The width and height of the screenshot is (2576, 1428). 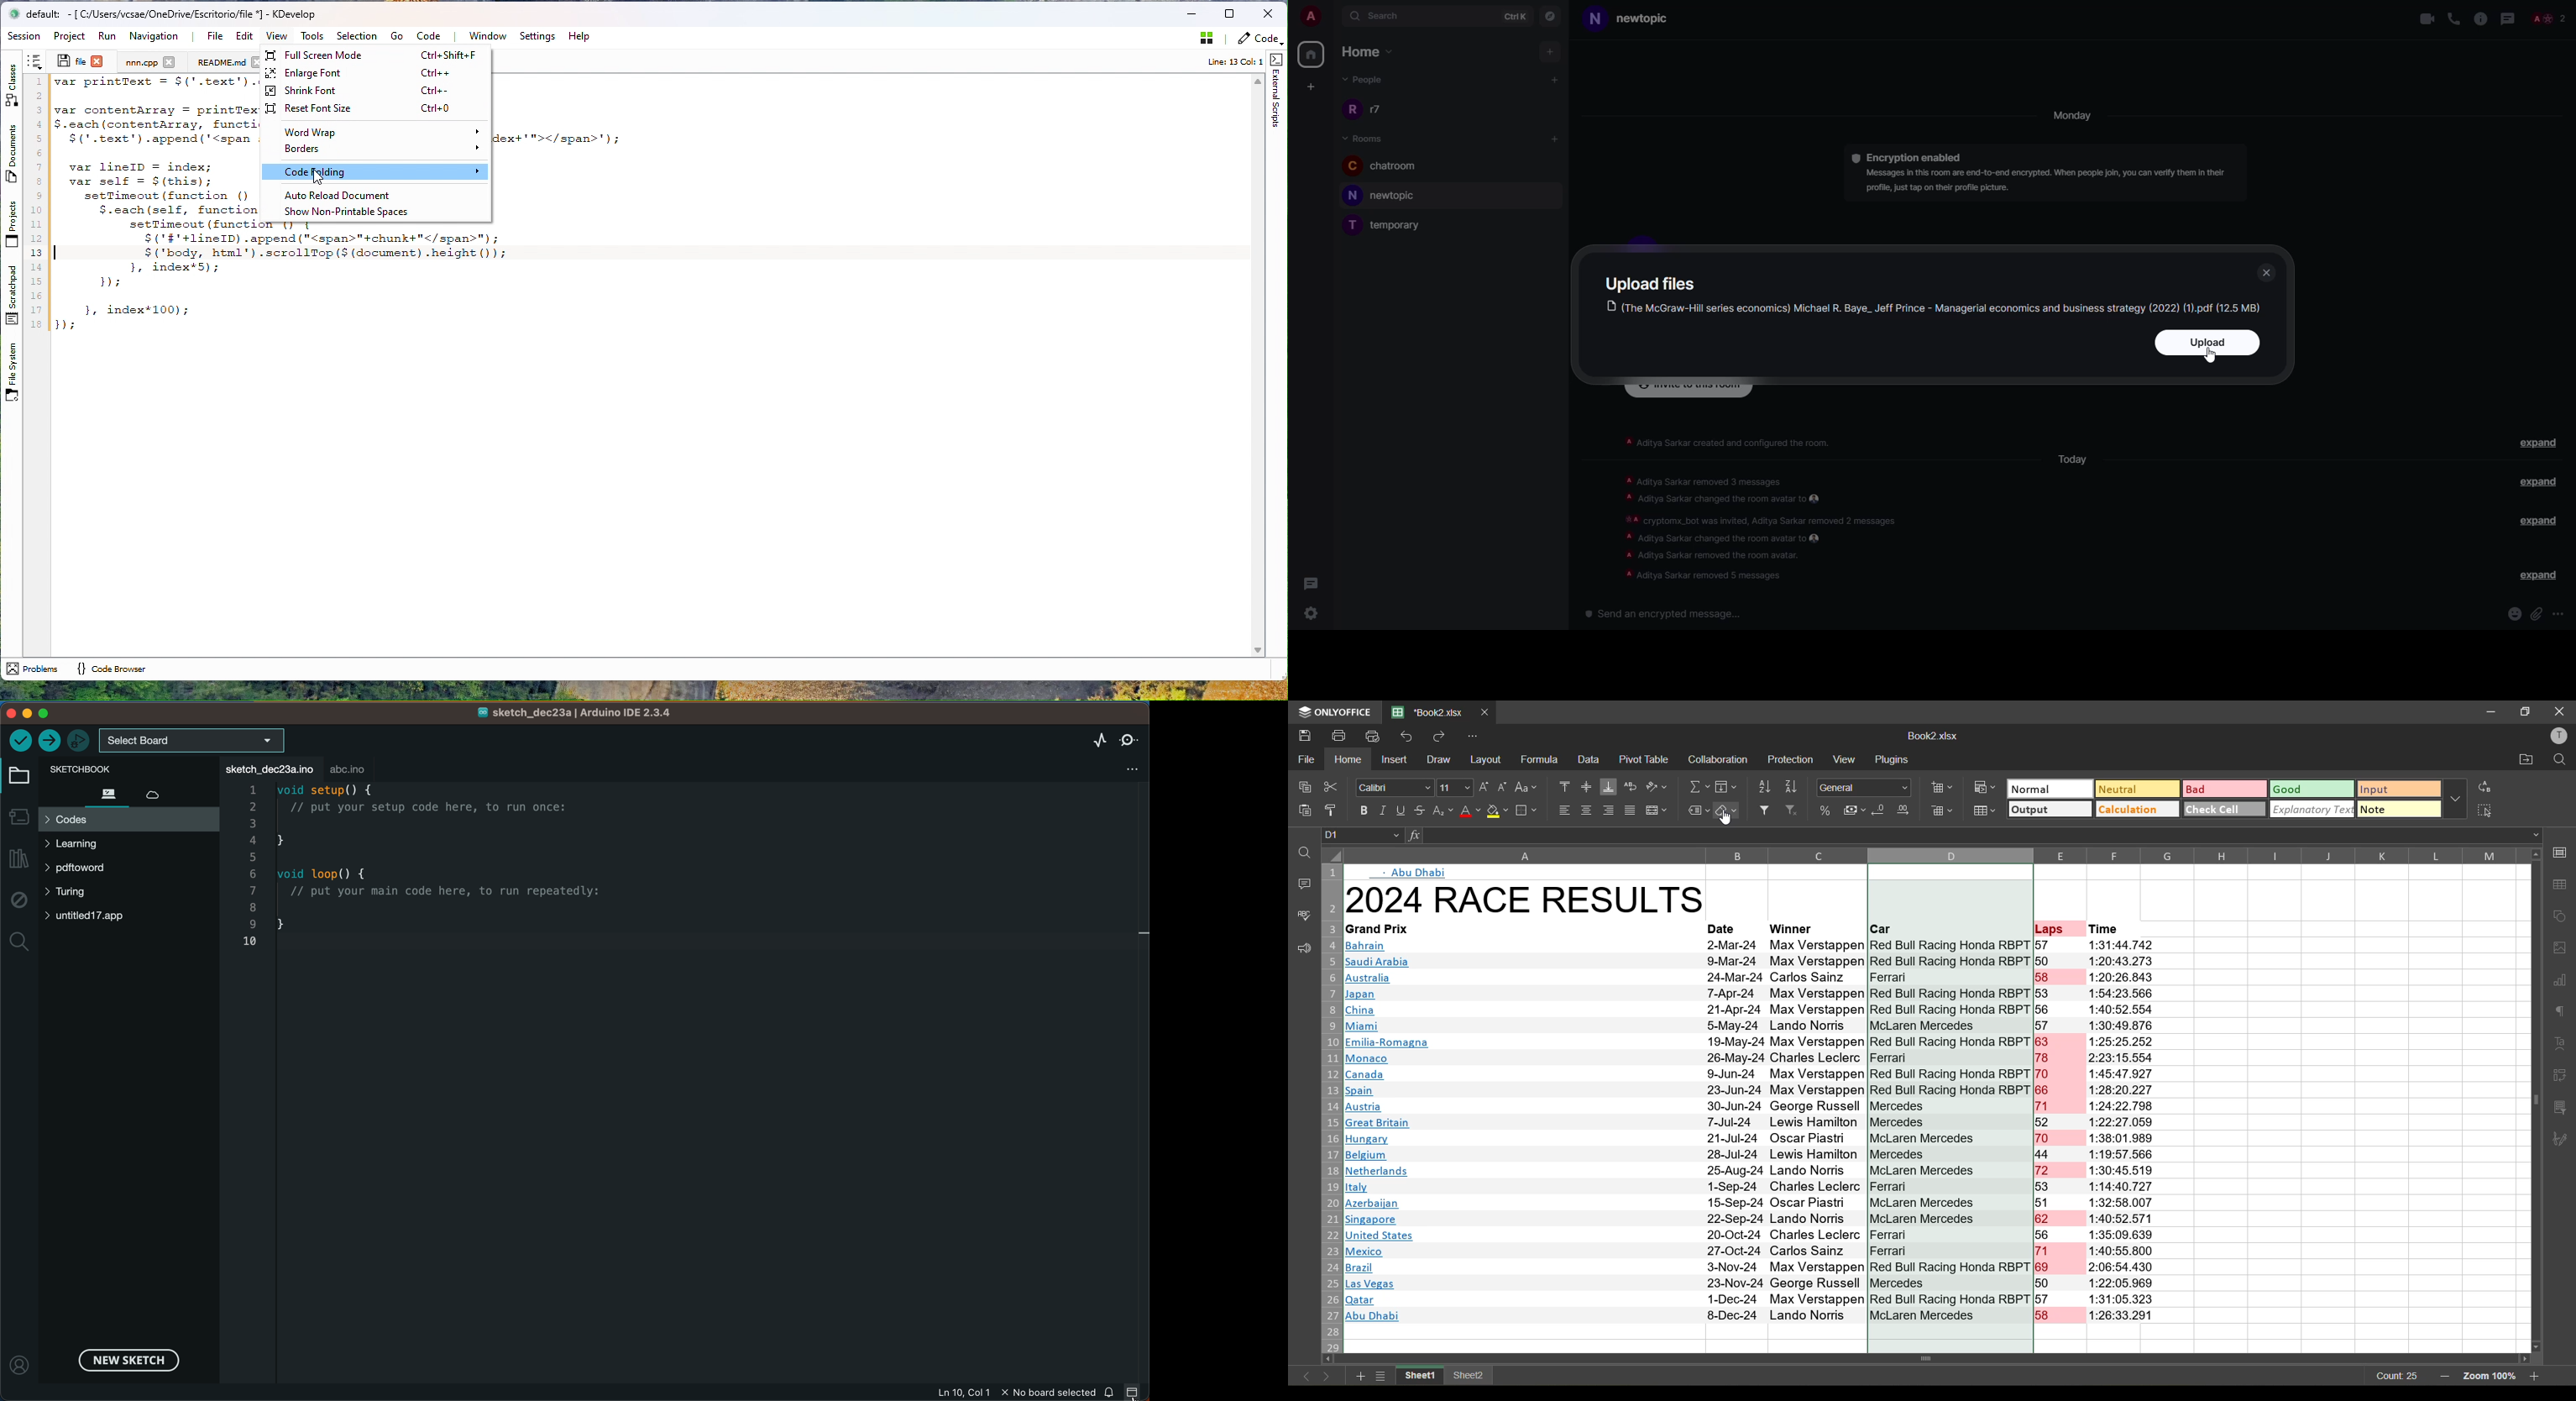 What do you see at coordinates (1721, 929) in the screenshot?
I see `Date` at bounding box center [1721, 929].